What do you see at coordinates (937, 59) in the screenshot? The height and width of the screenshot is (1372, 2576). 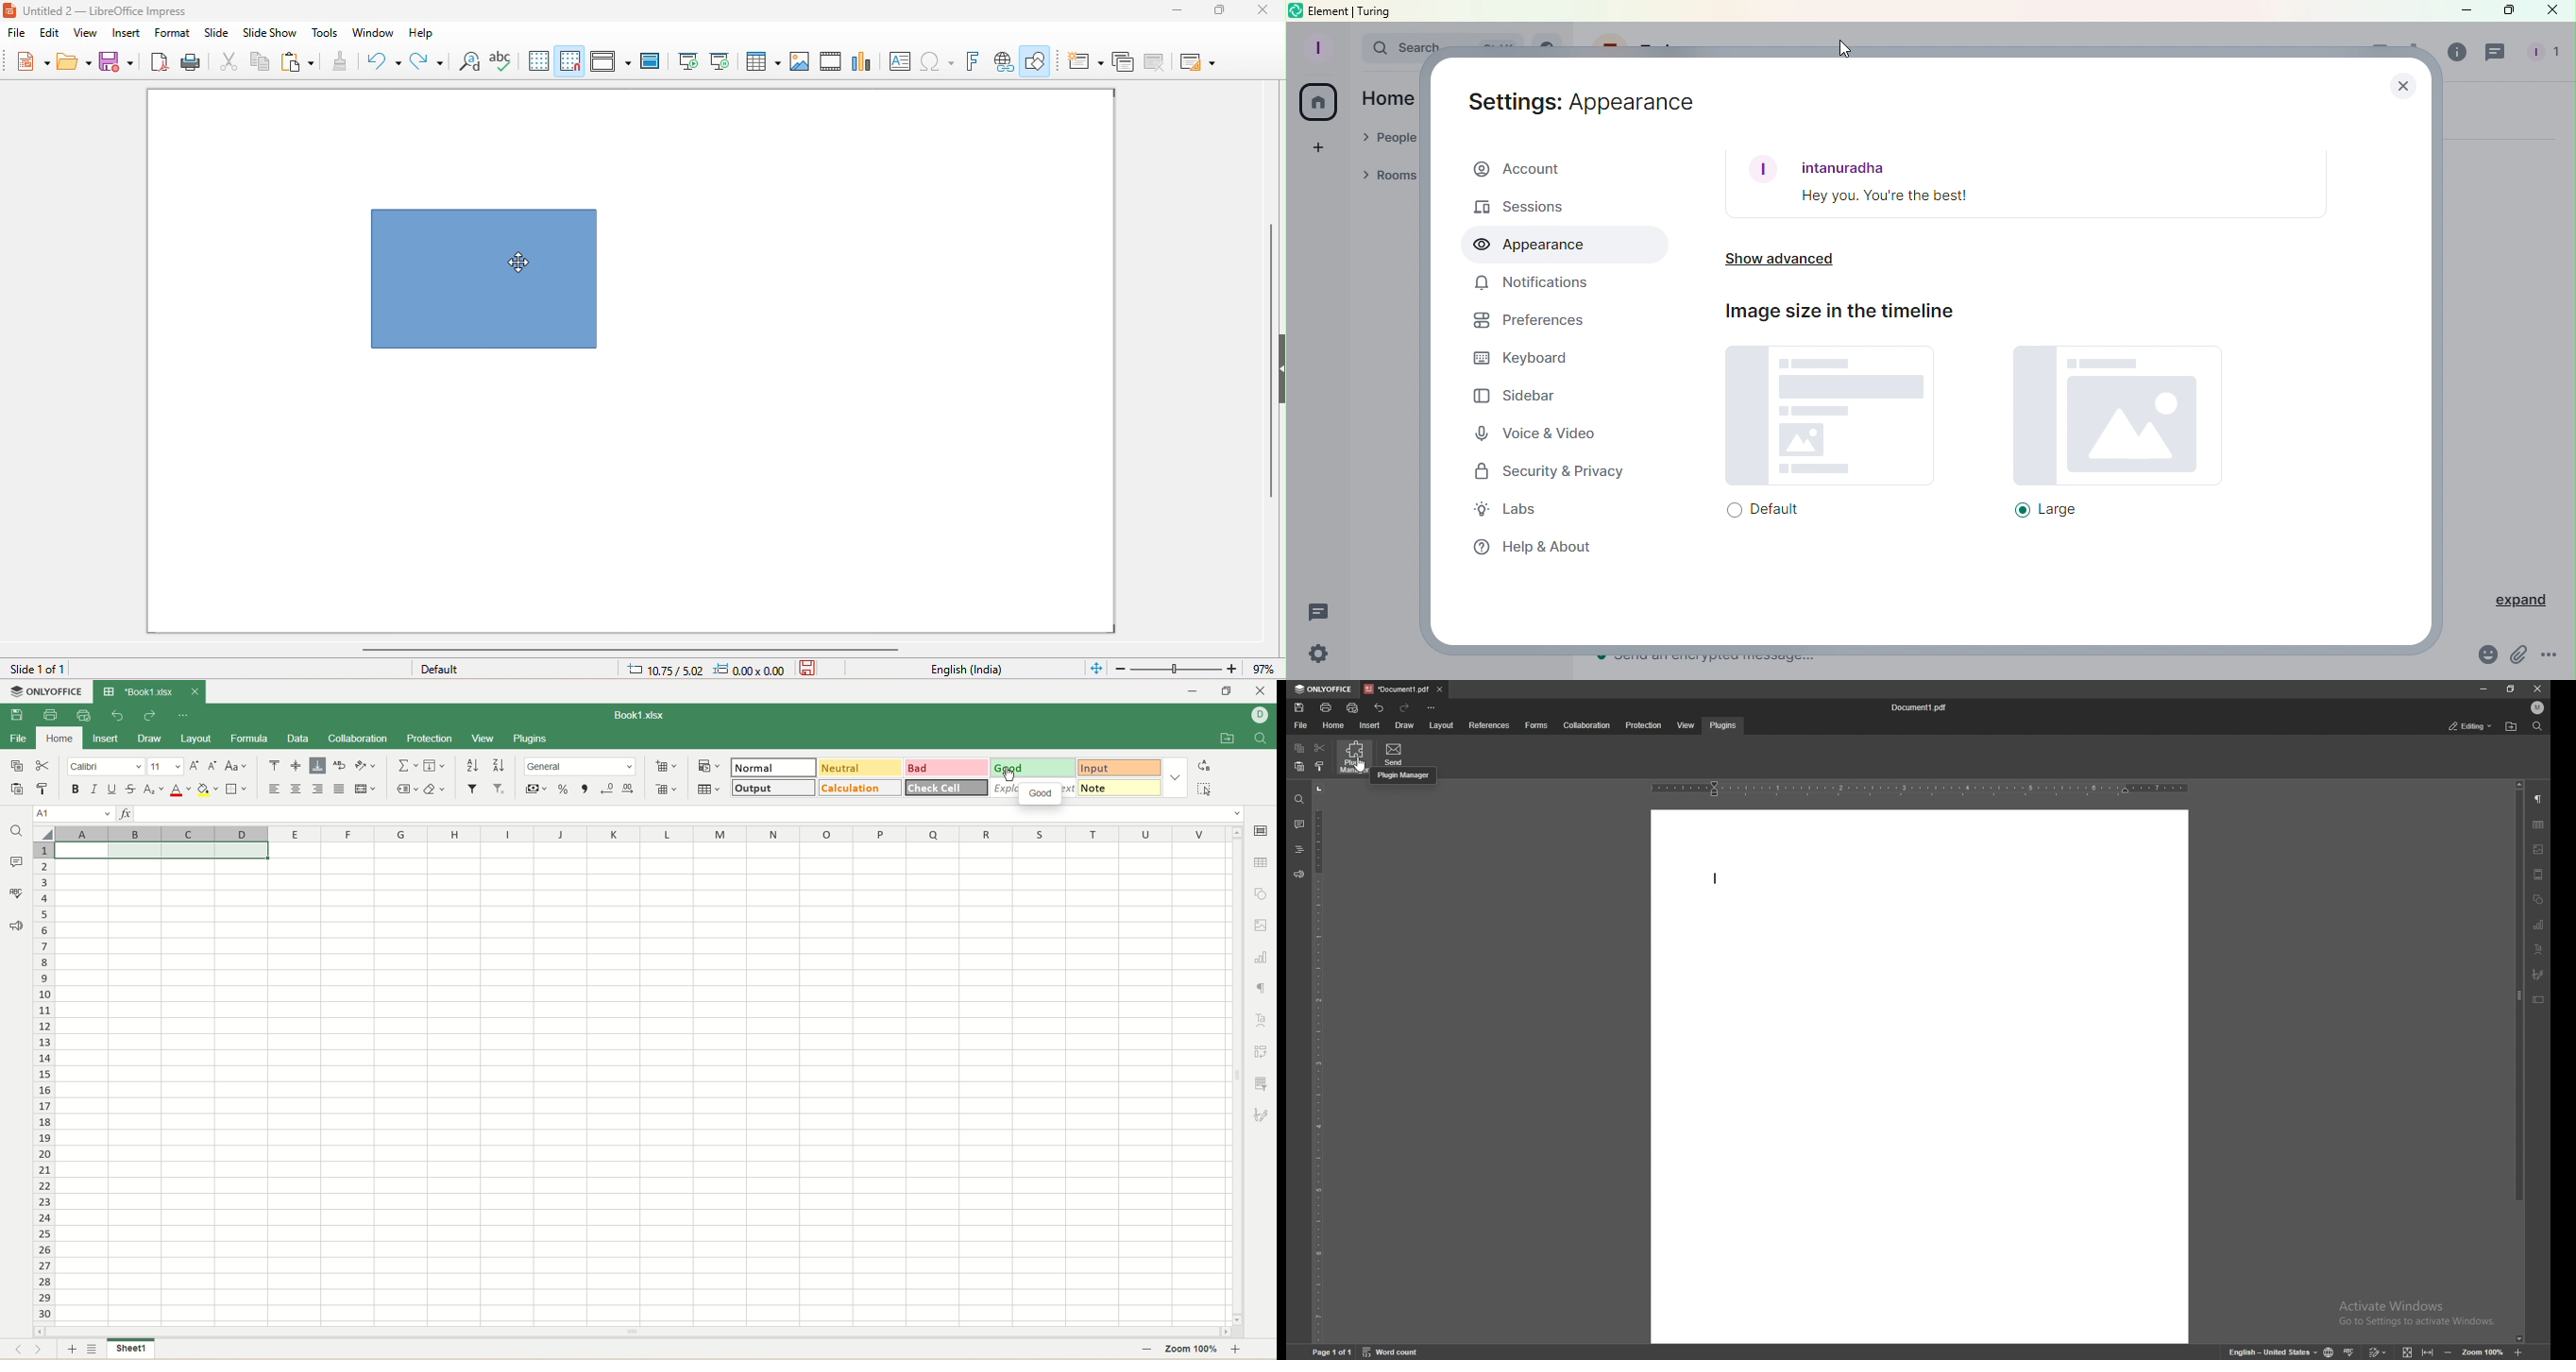 I see `insert special characters` at bounding box center [937, 59].